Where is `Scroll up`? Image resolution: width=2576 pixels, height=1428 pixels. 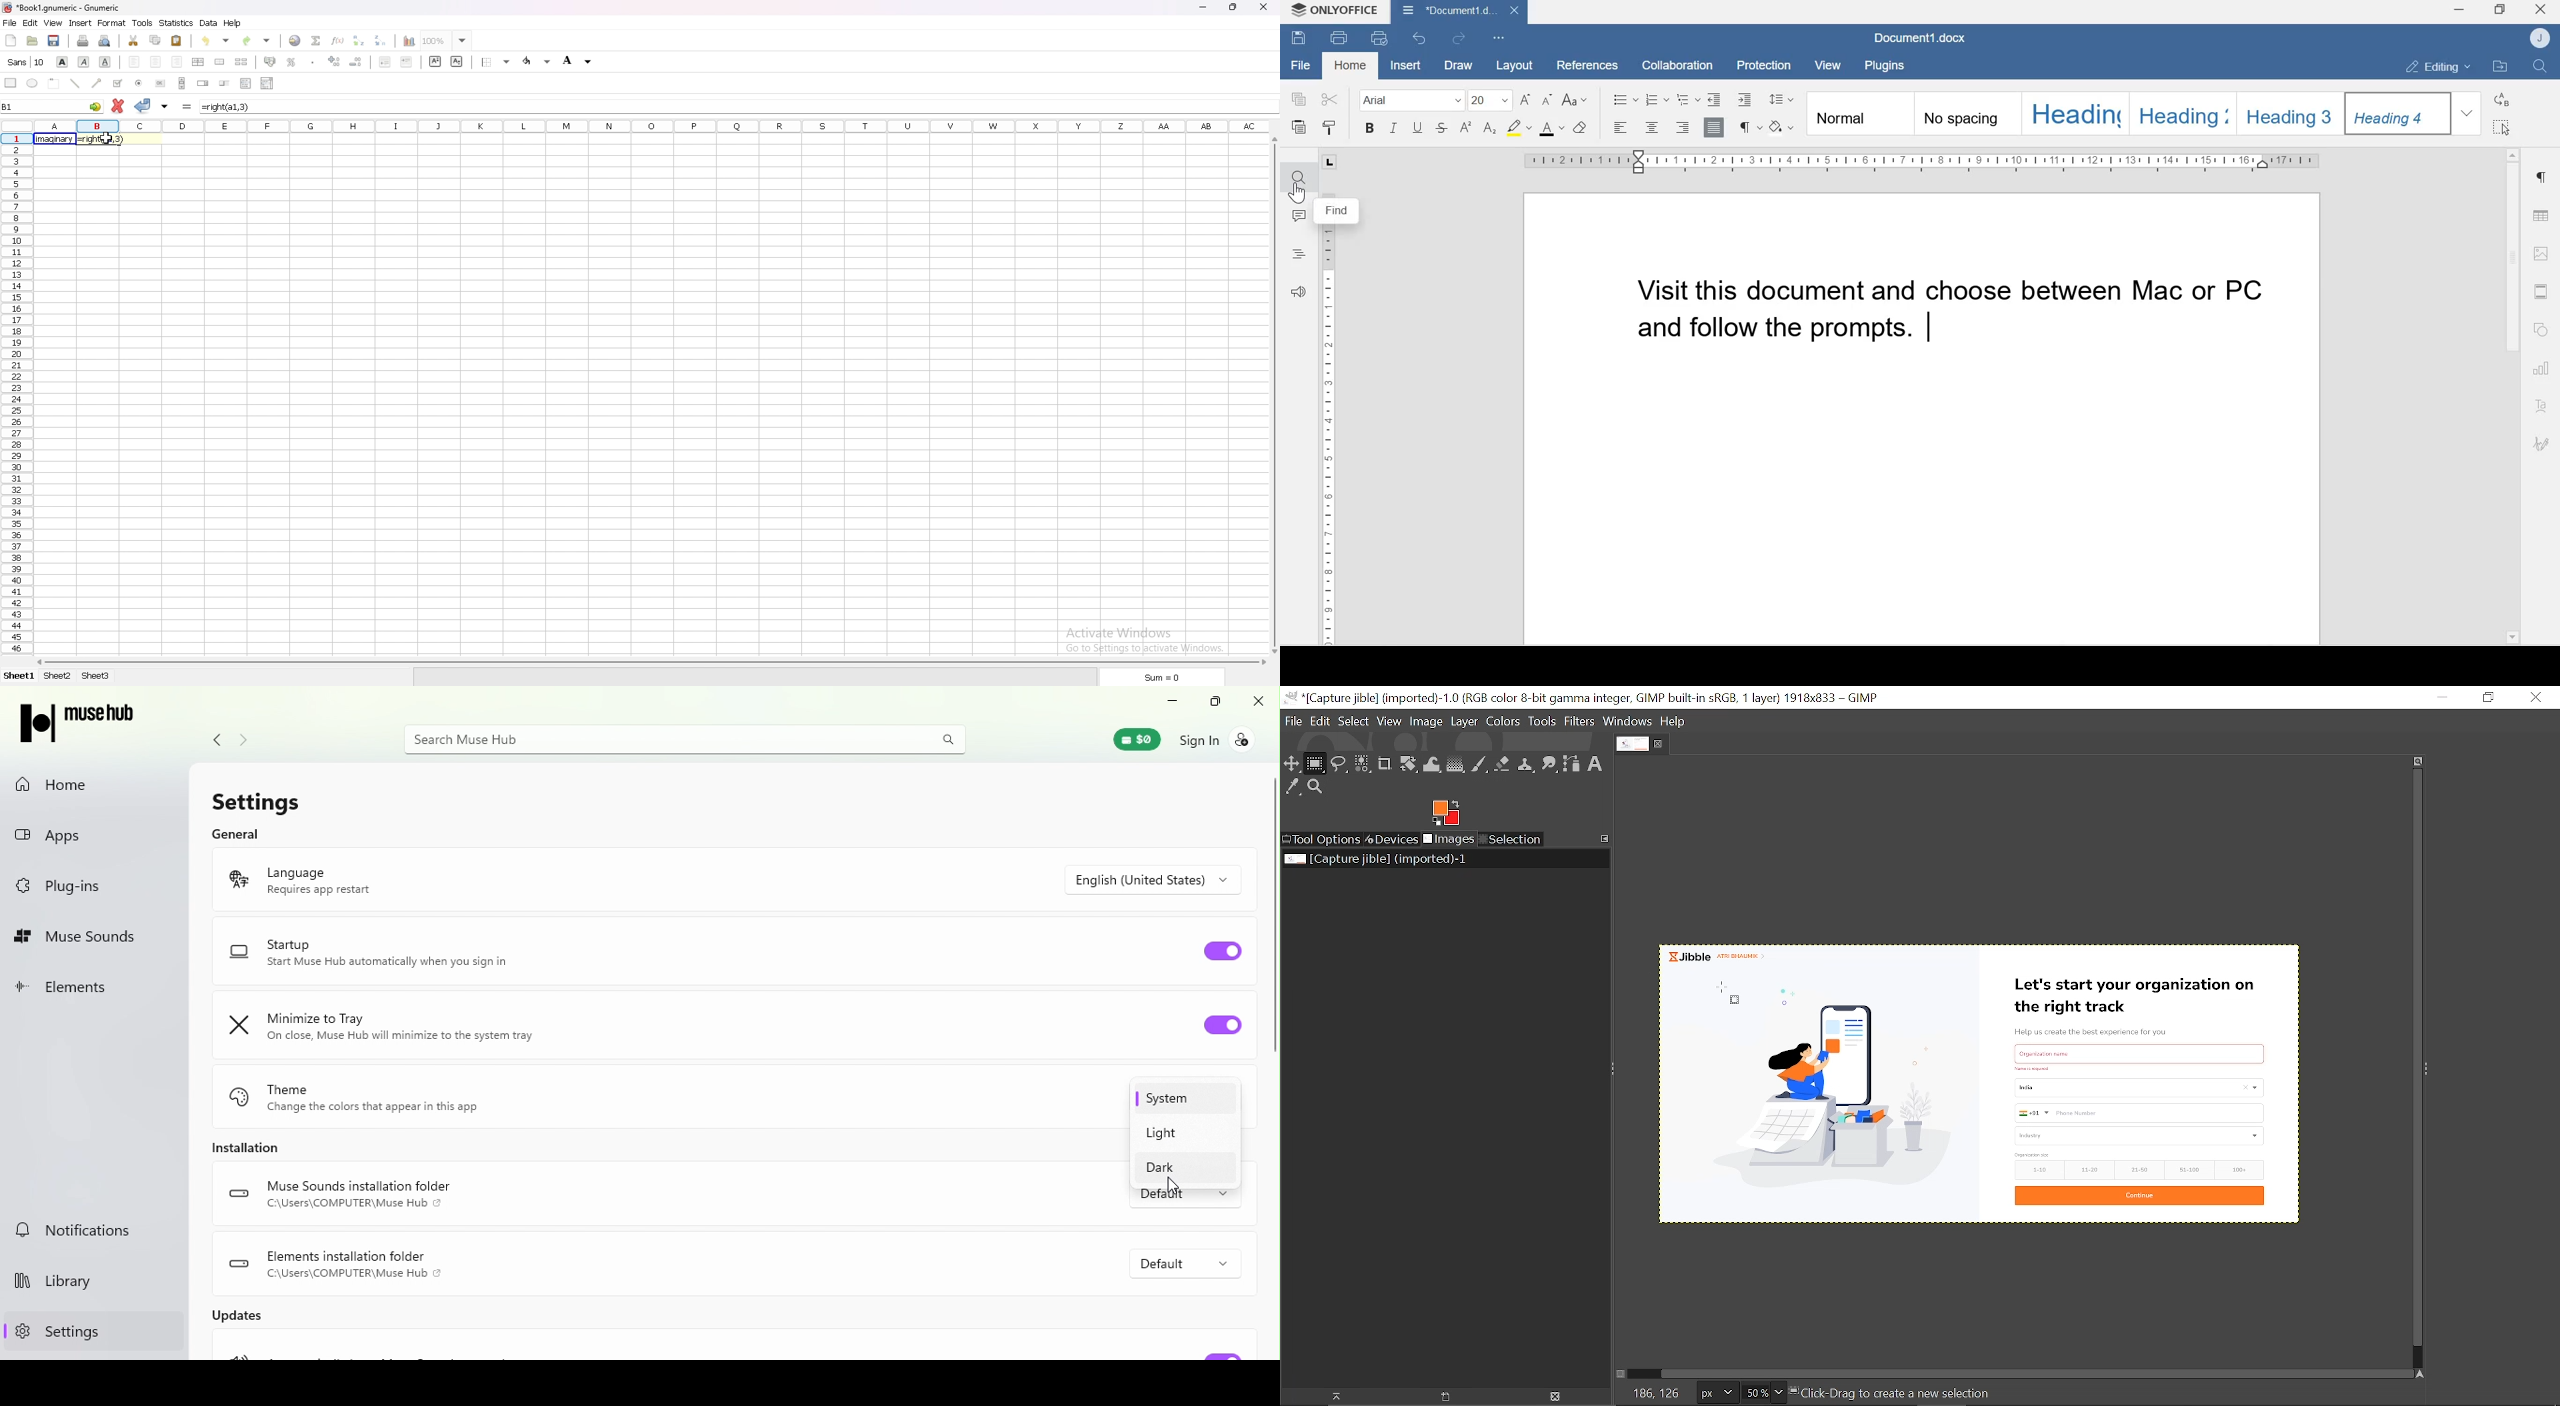 Scroll up is located at coordinates (2512, 151).